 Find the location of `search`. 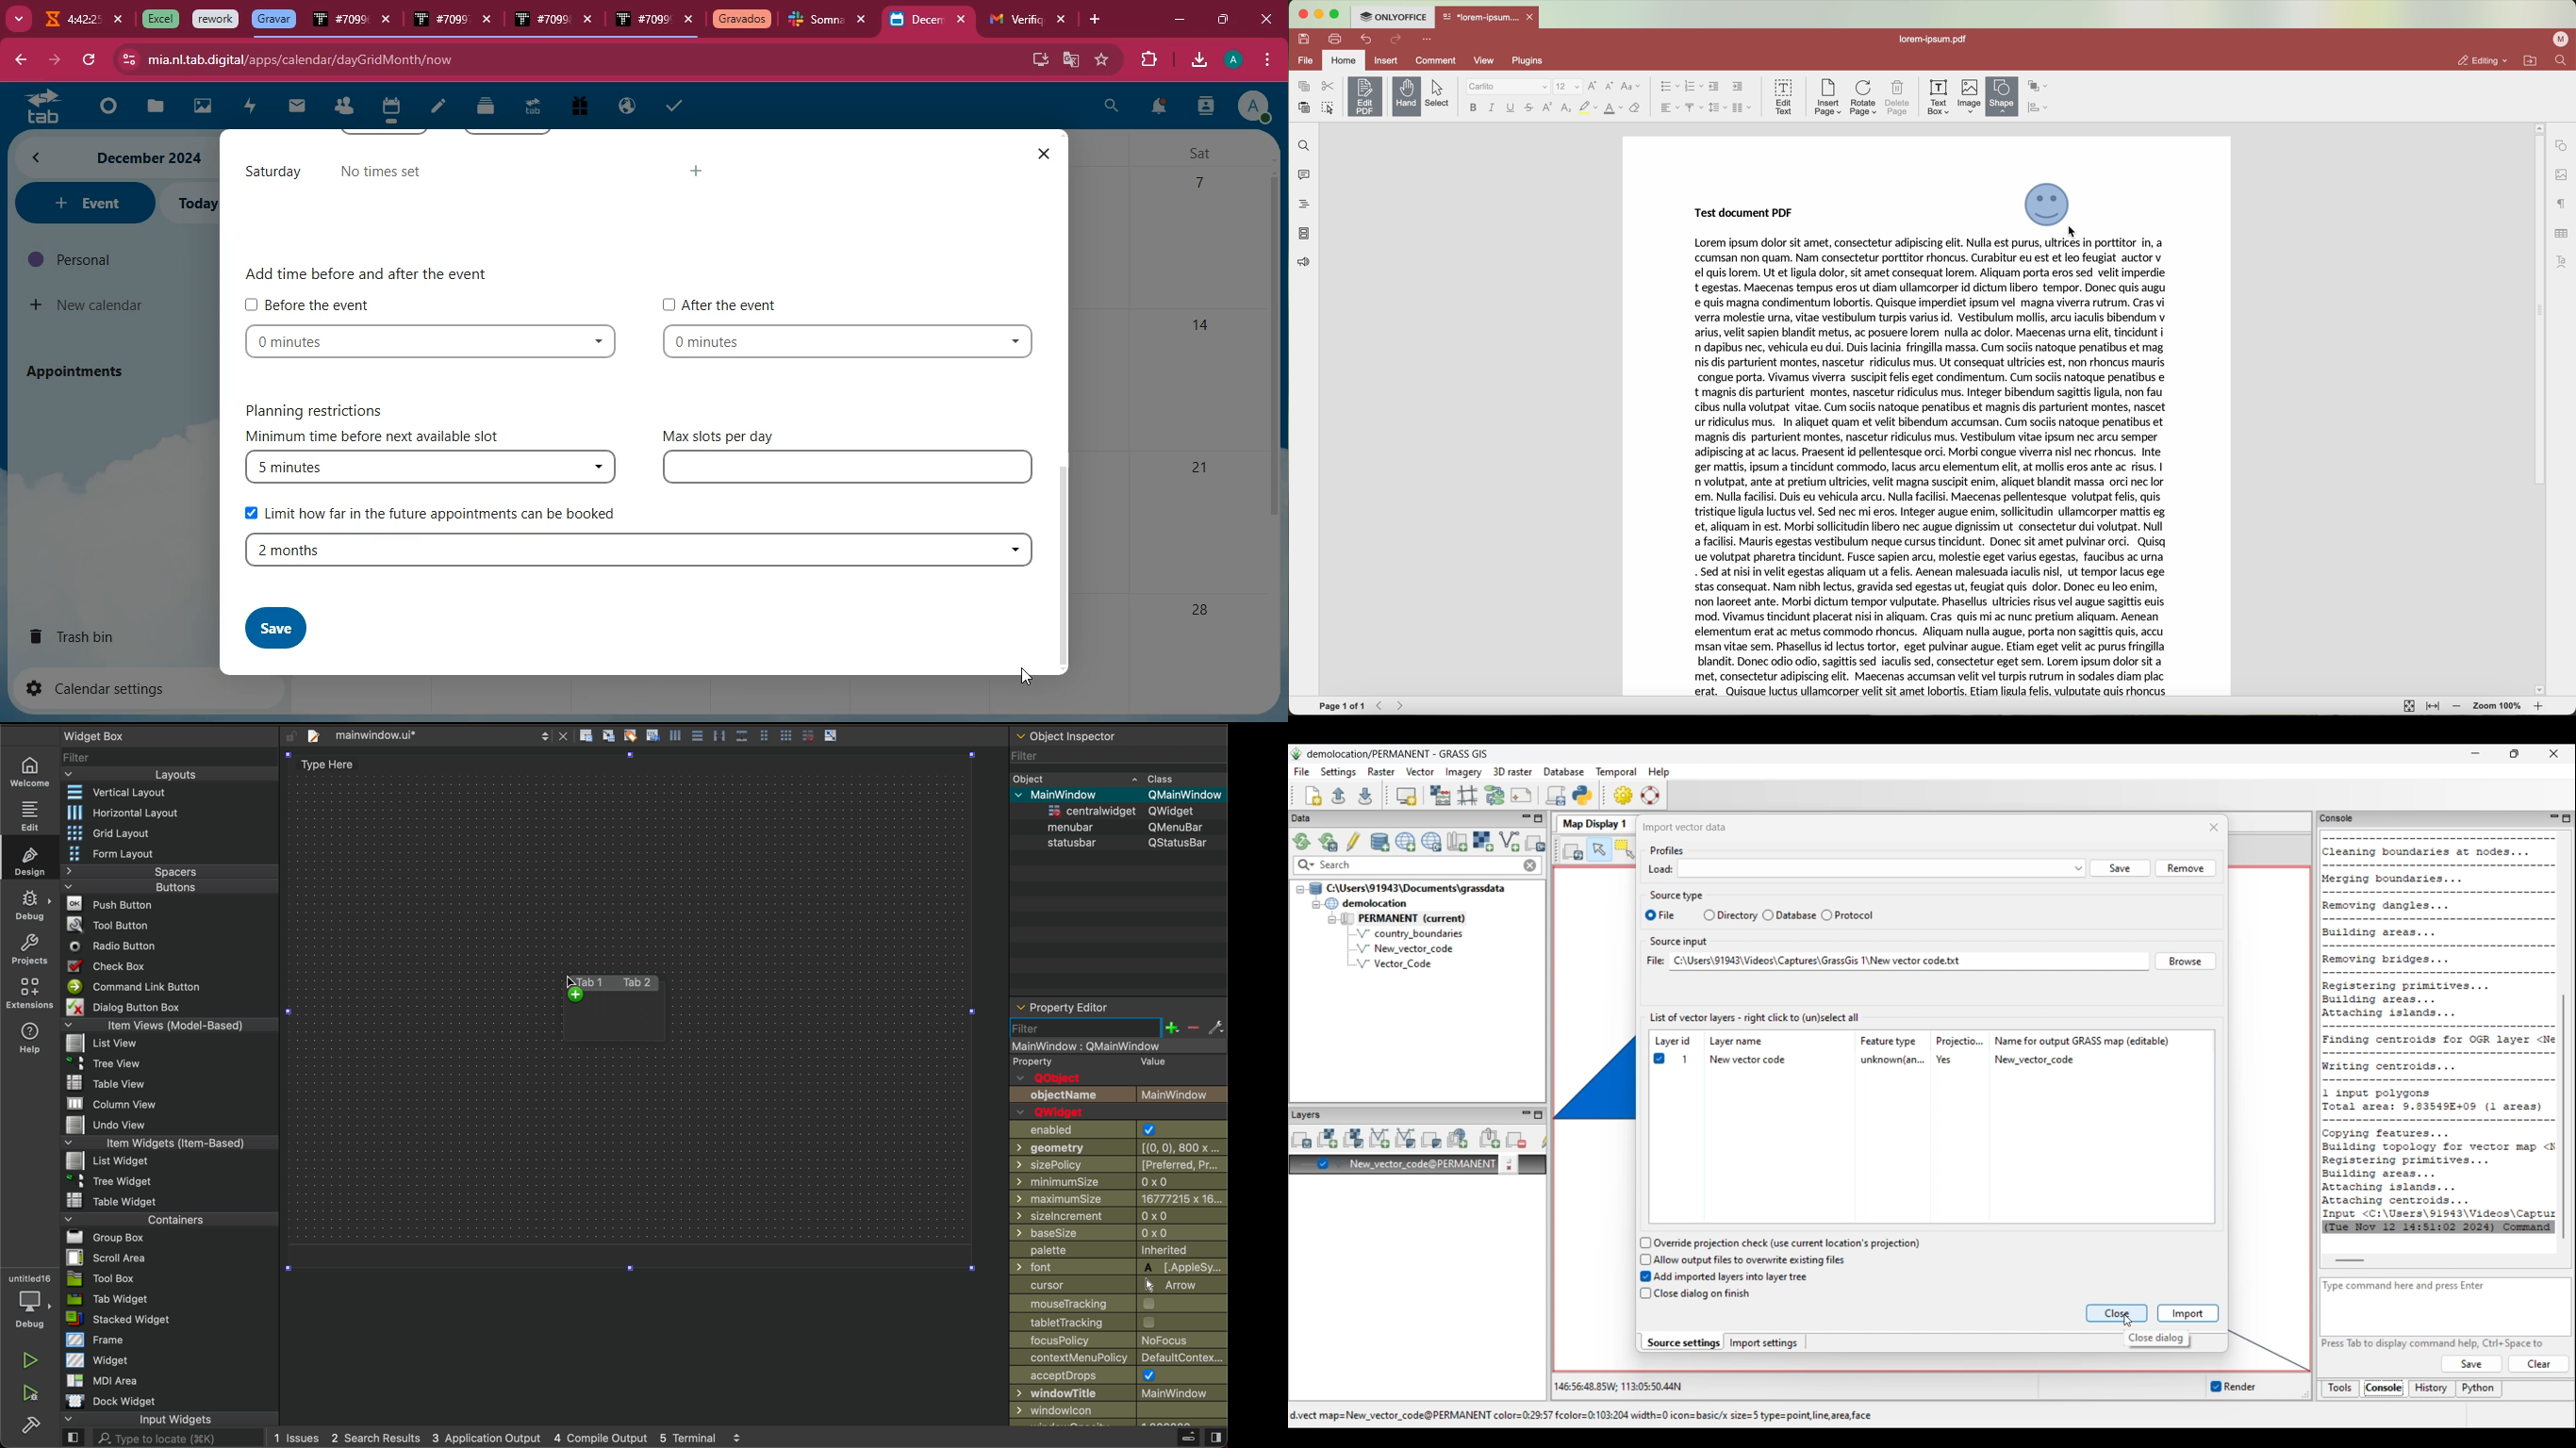

search is located at coordinates (1112, 108).